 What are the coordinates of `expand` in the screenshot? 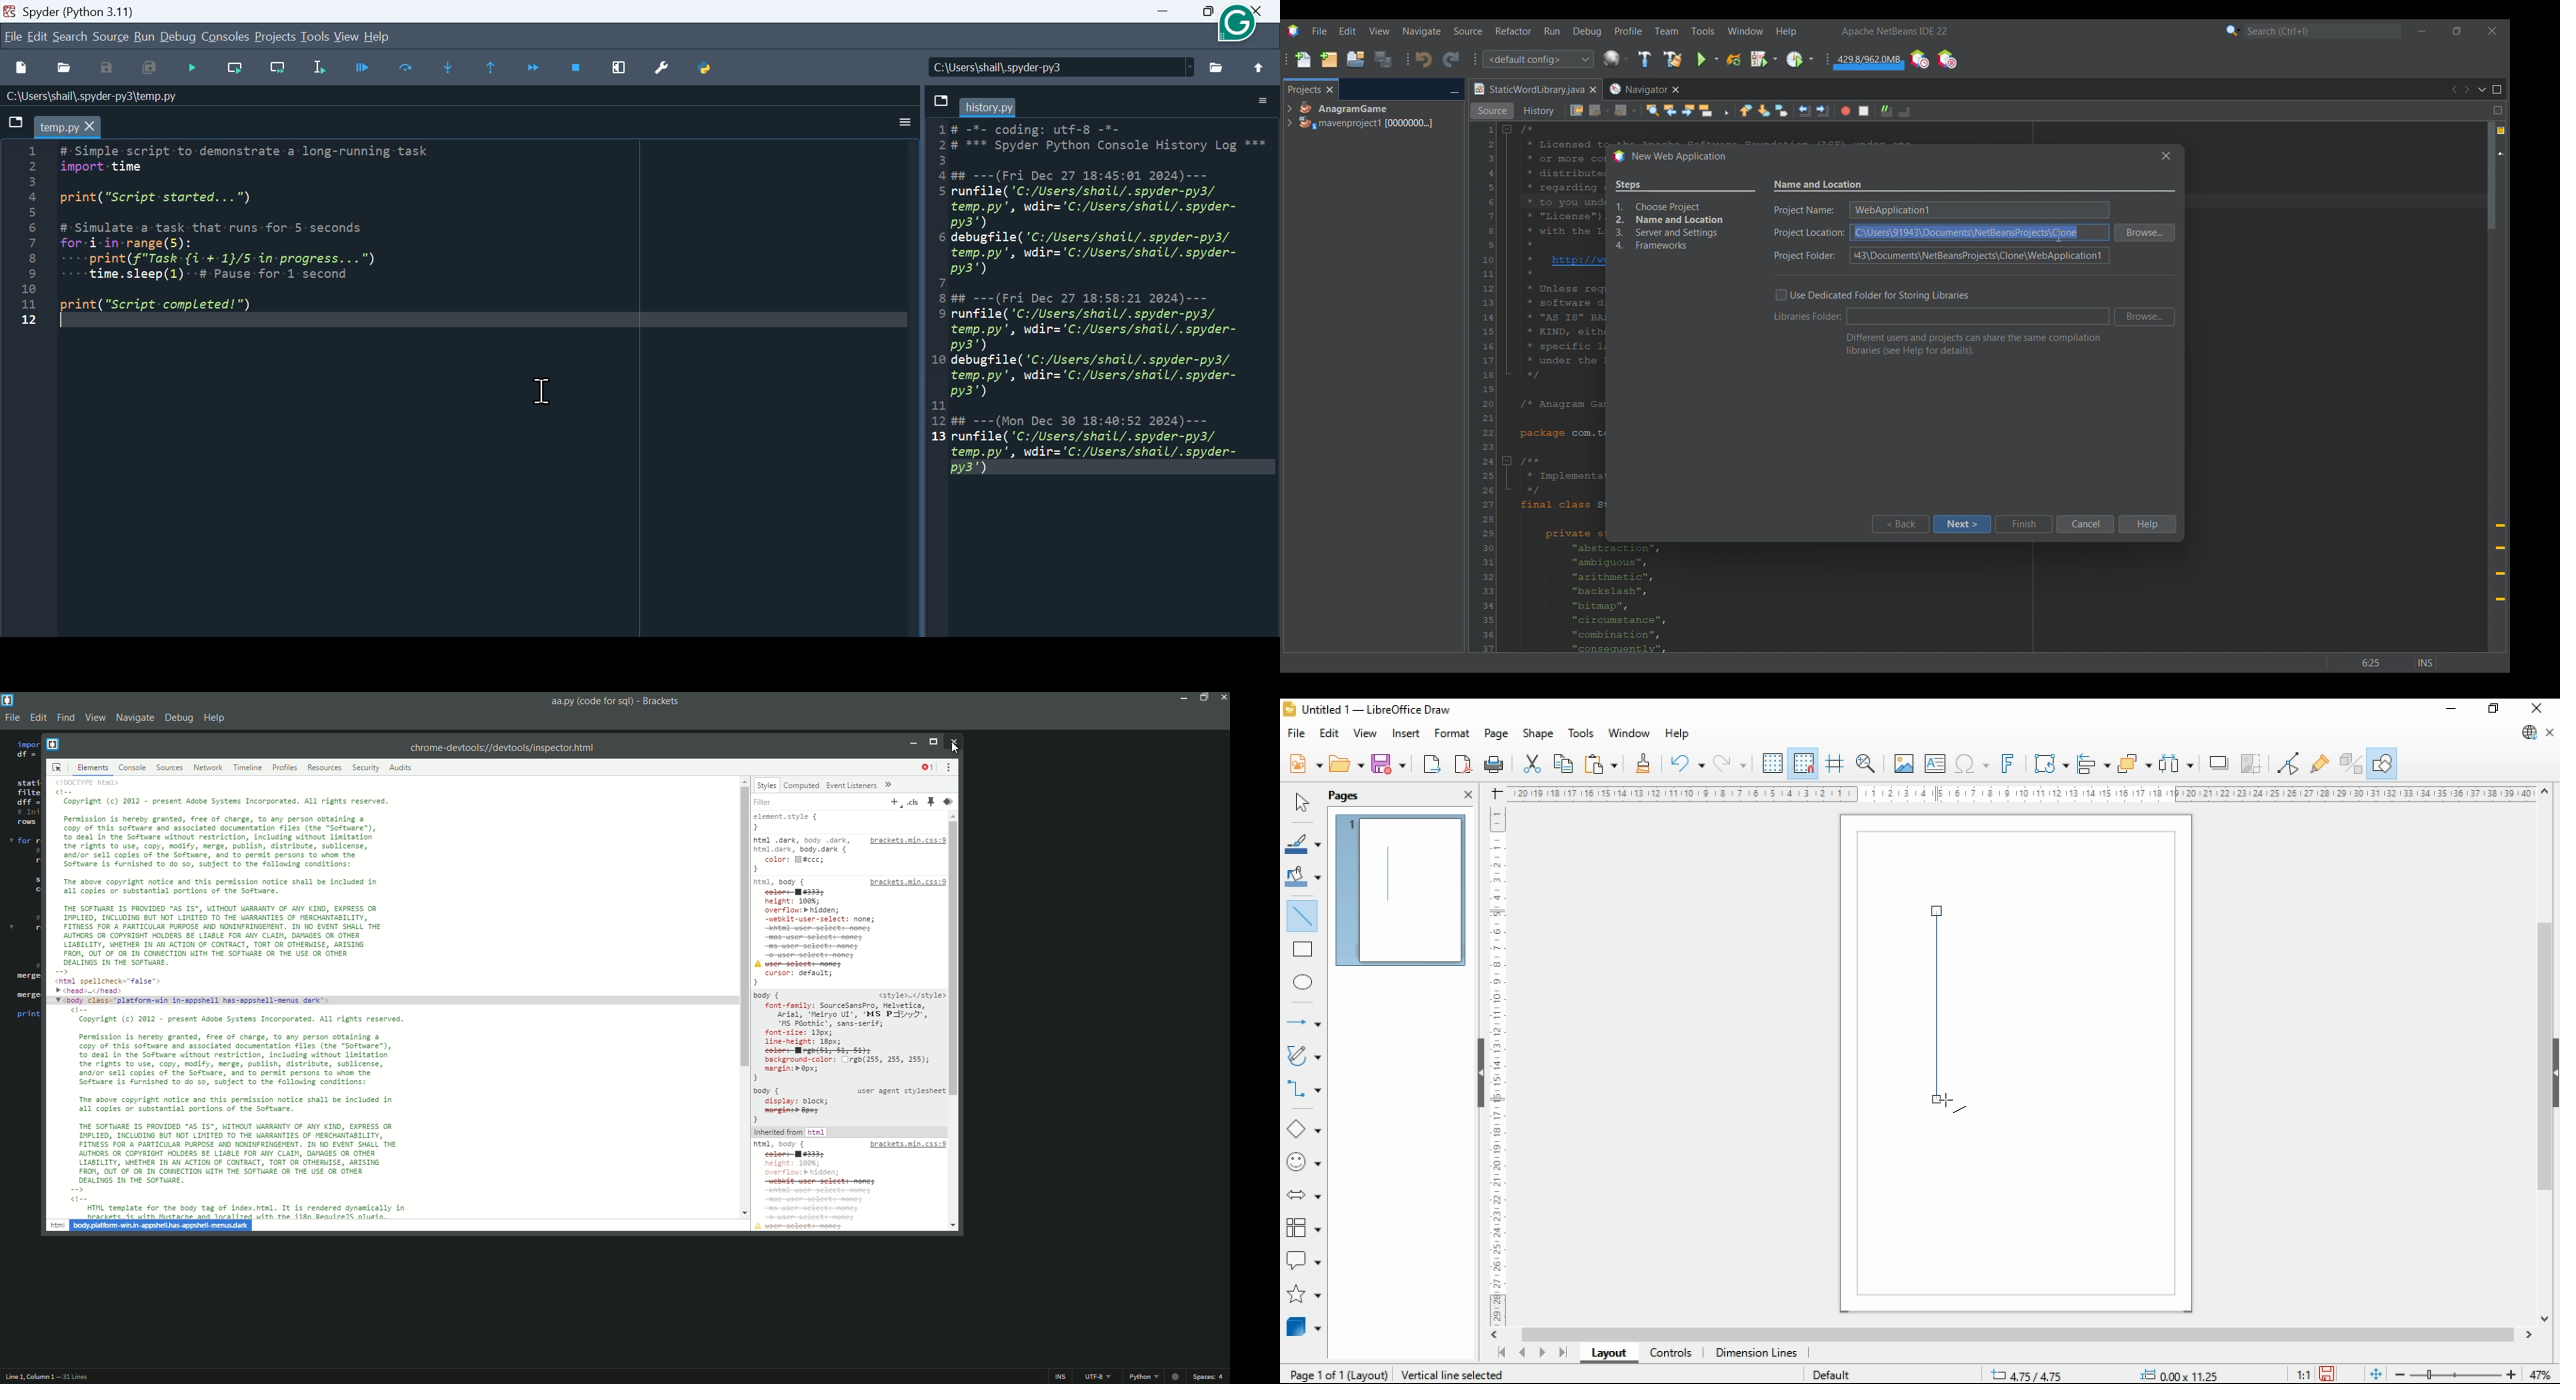 It's located at (889, 784).